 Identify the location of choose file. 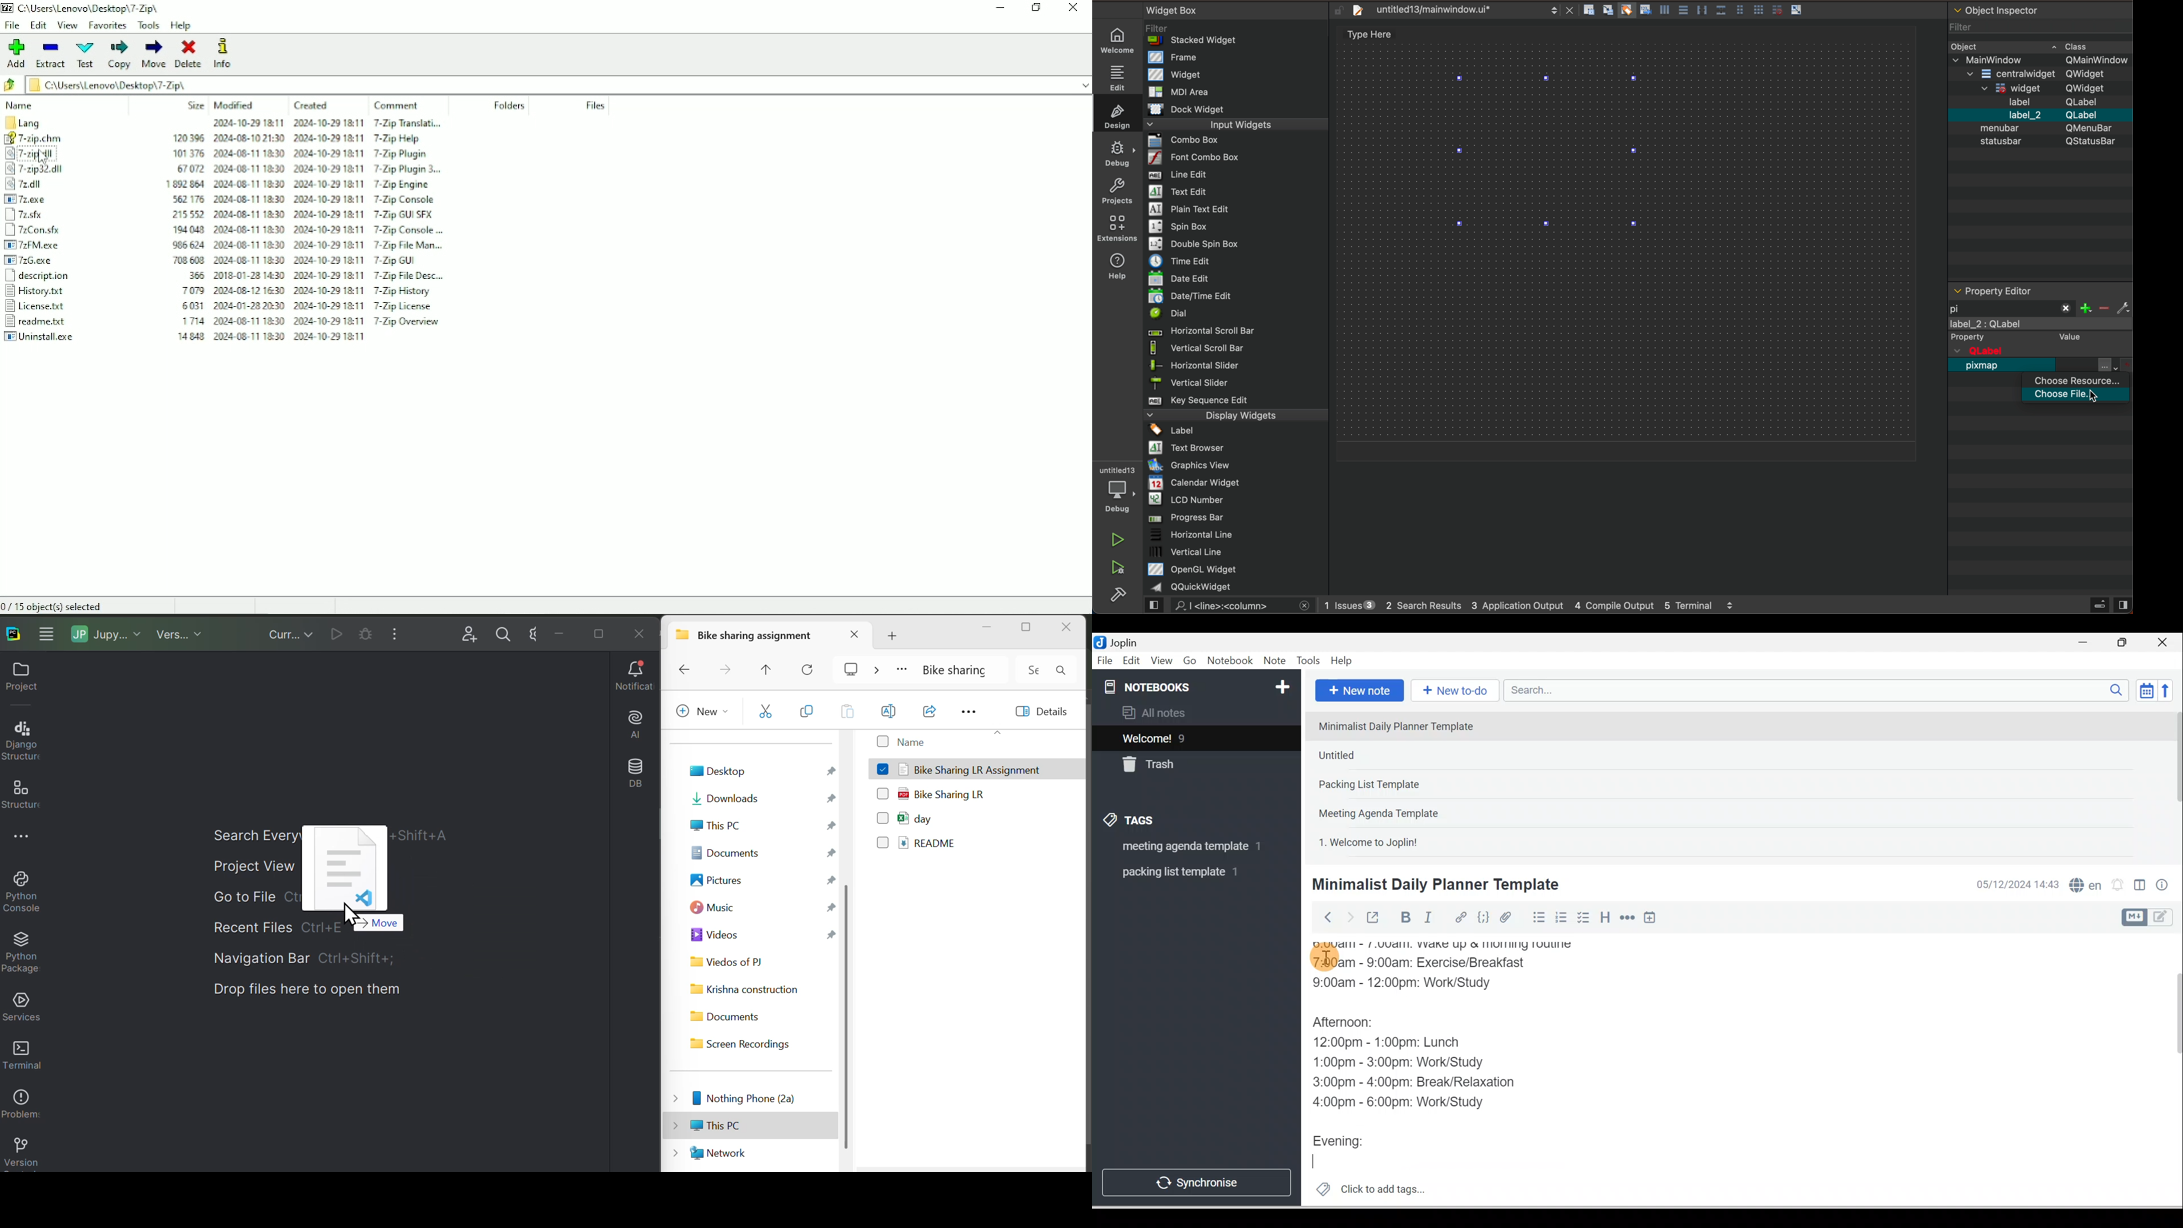
(2081, 396).